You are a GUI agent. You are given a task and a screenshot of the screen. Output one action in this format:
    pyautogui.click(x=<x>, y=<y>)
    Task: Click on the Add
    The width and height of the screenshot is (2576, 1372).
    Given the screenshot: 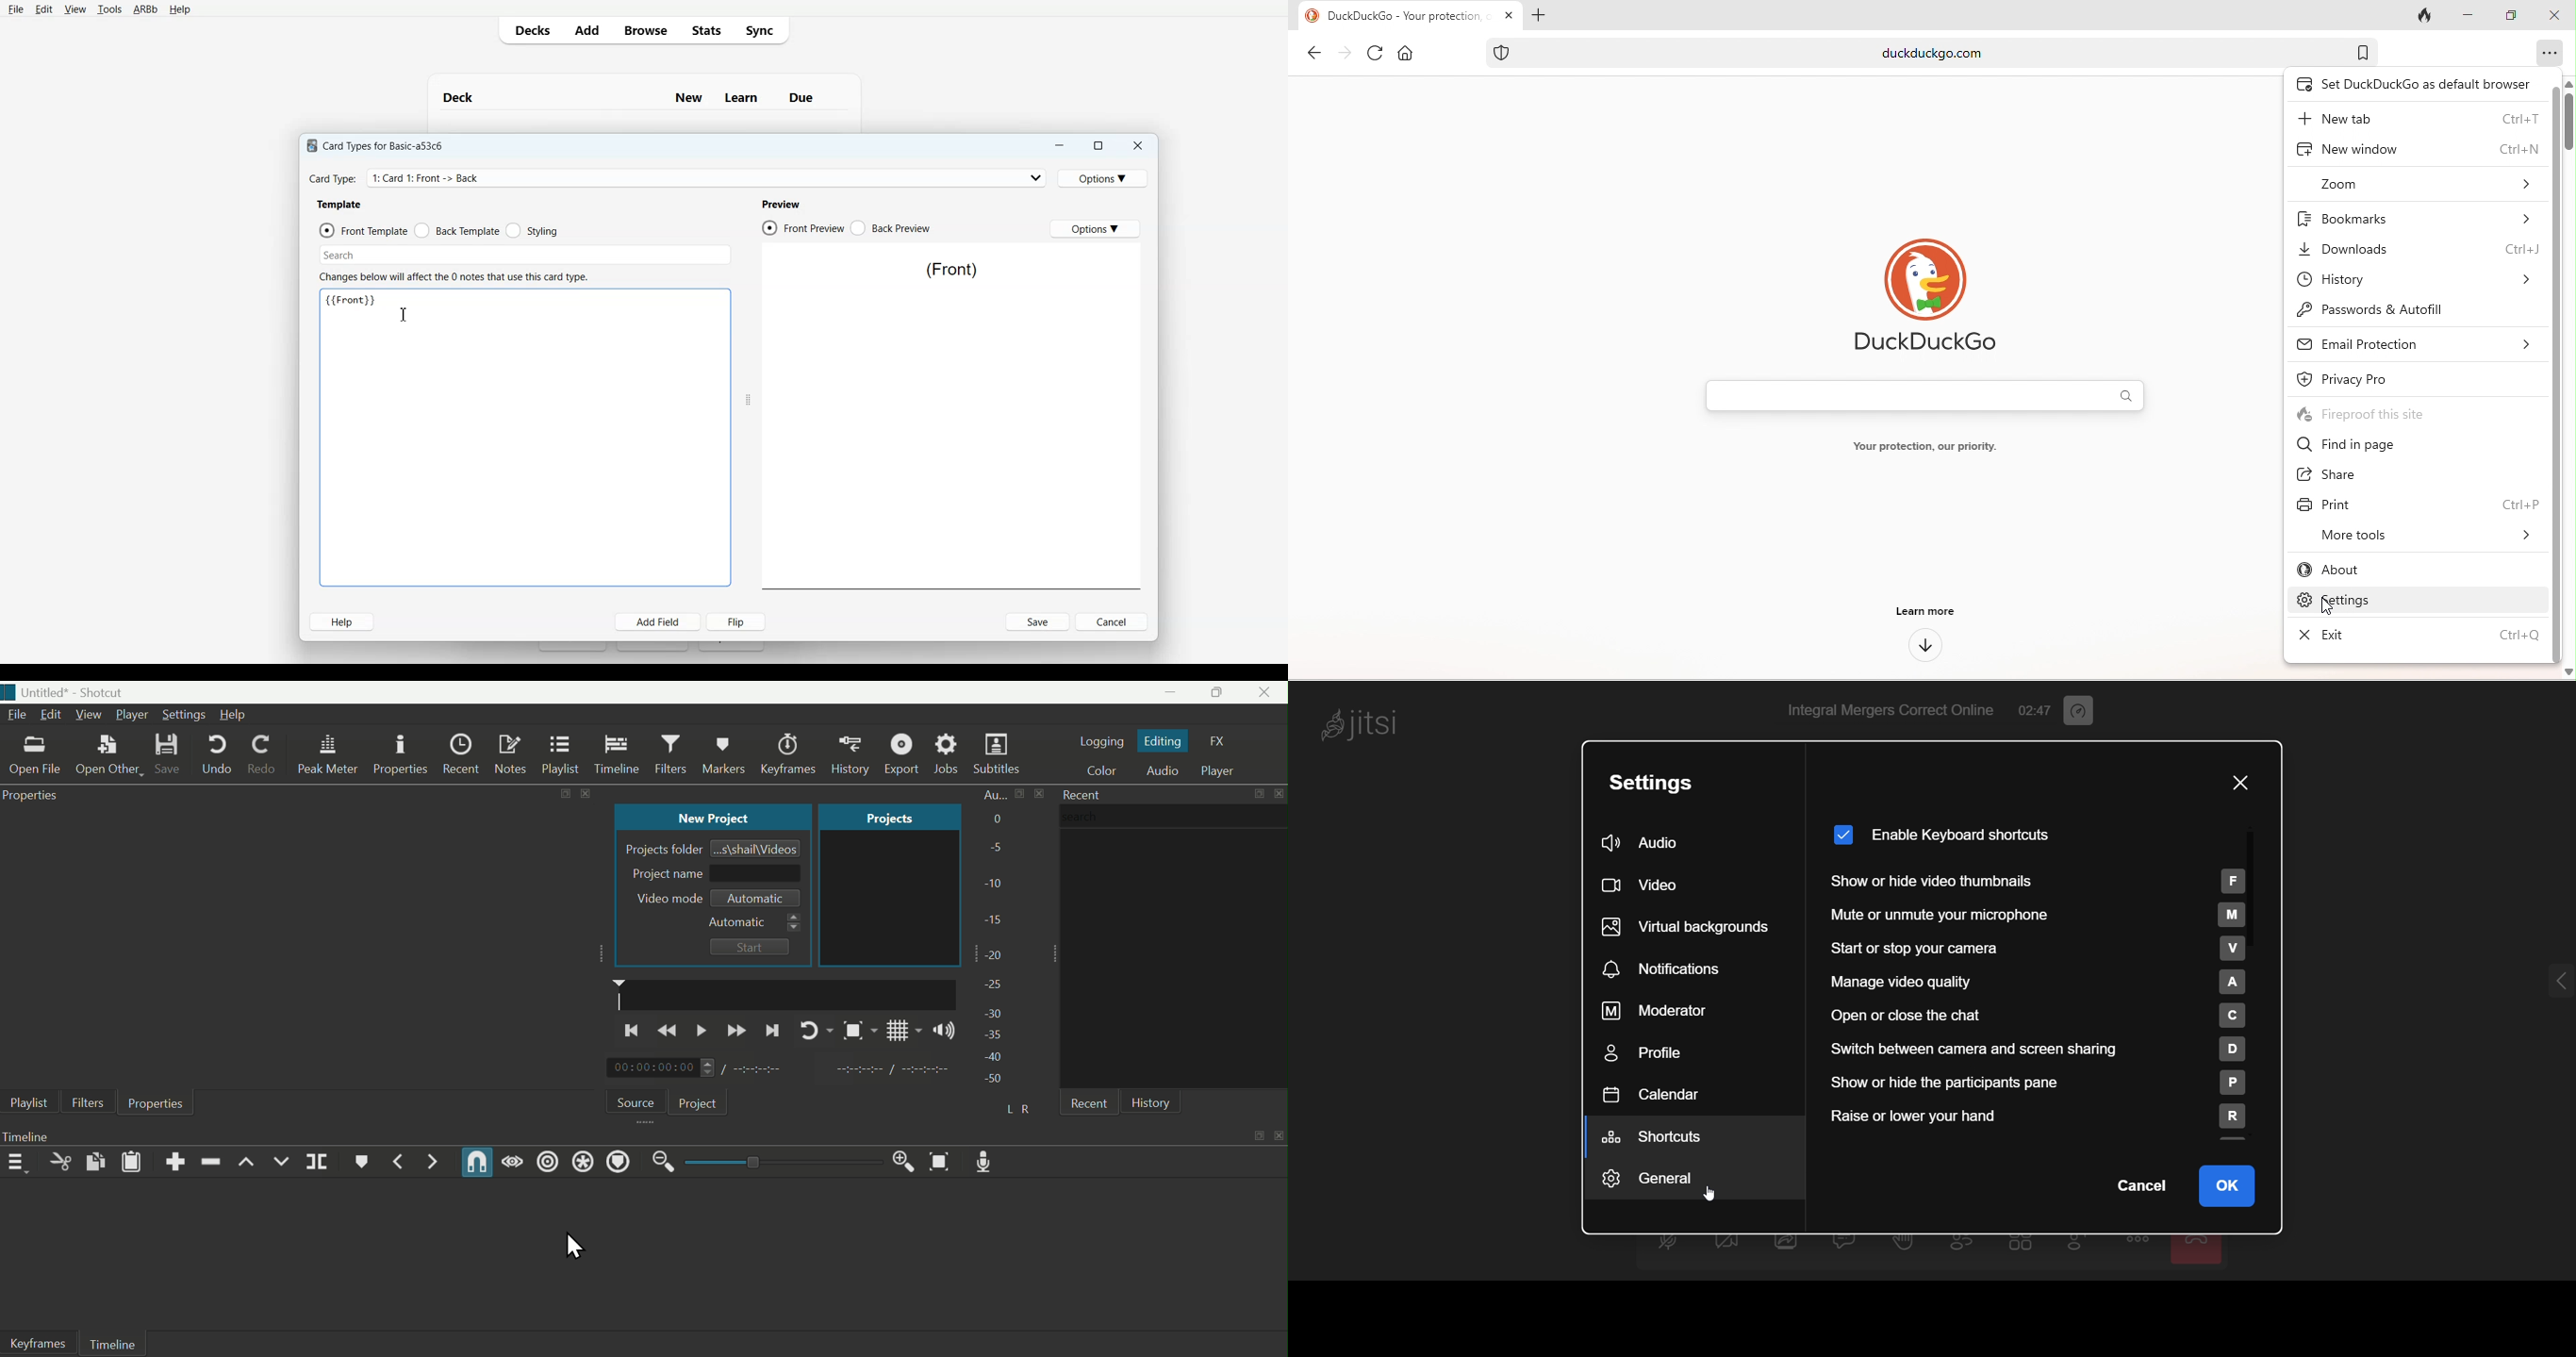 What is the action you would take?
    pyautogui.click(x=586, y=30)
    